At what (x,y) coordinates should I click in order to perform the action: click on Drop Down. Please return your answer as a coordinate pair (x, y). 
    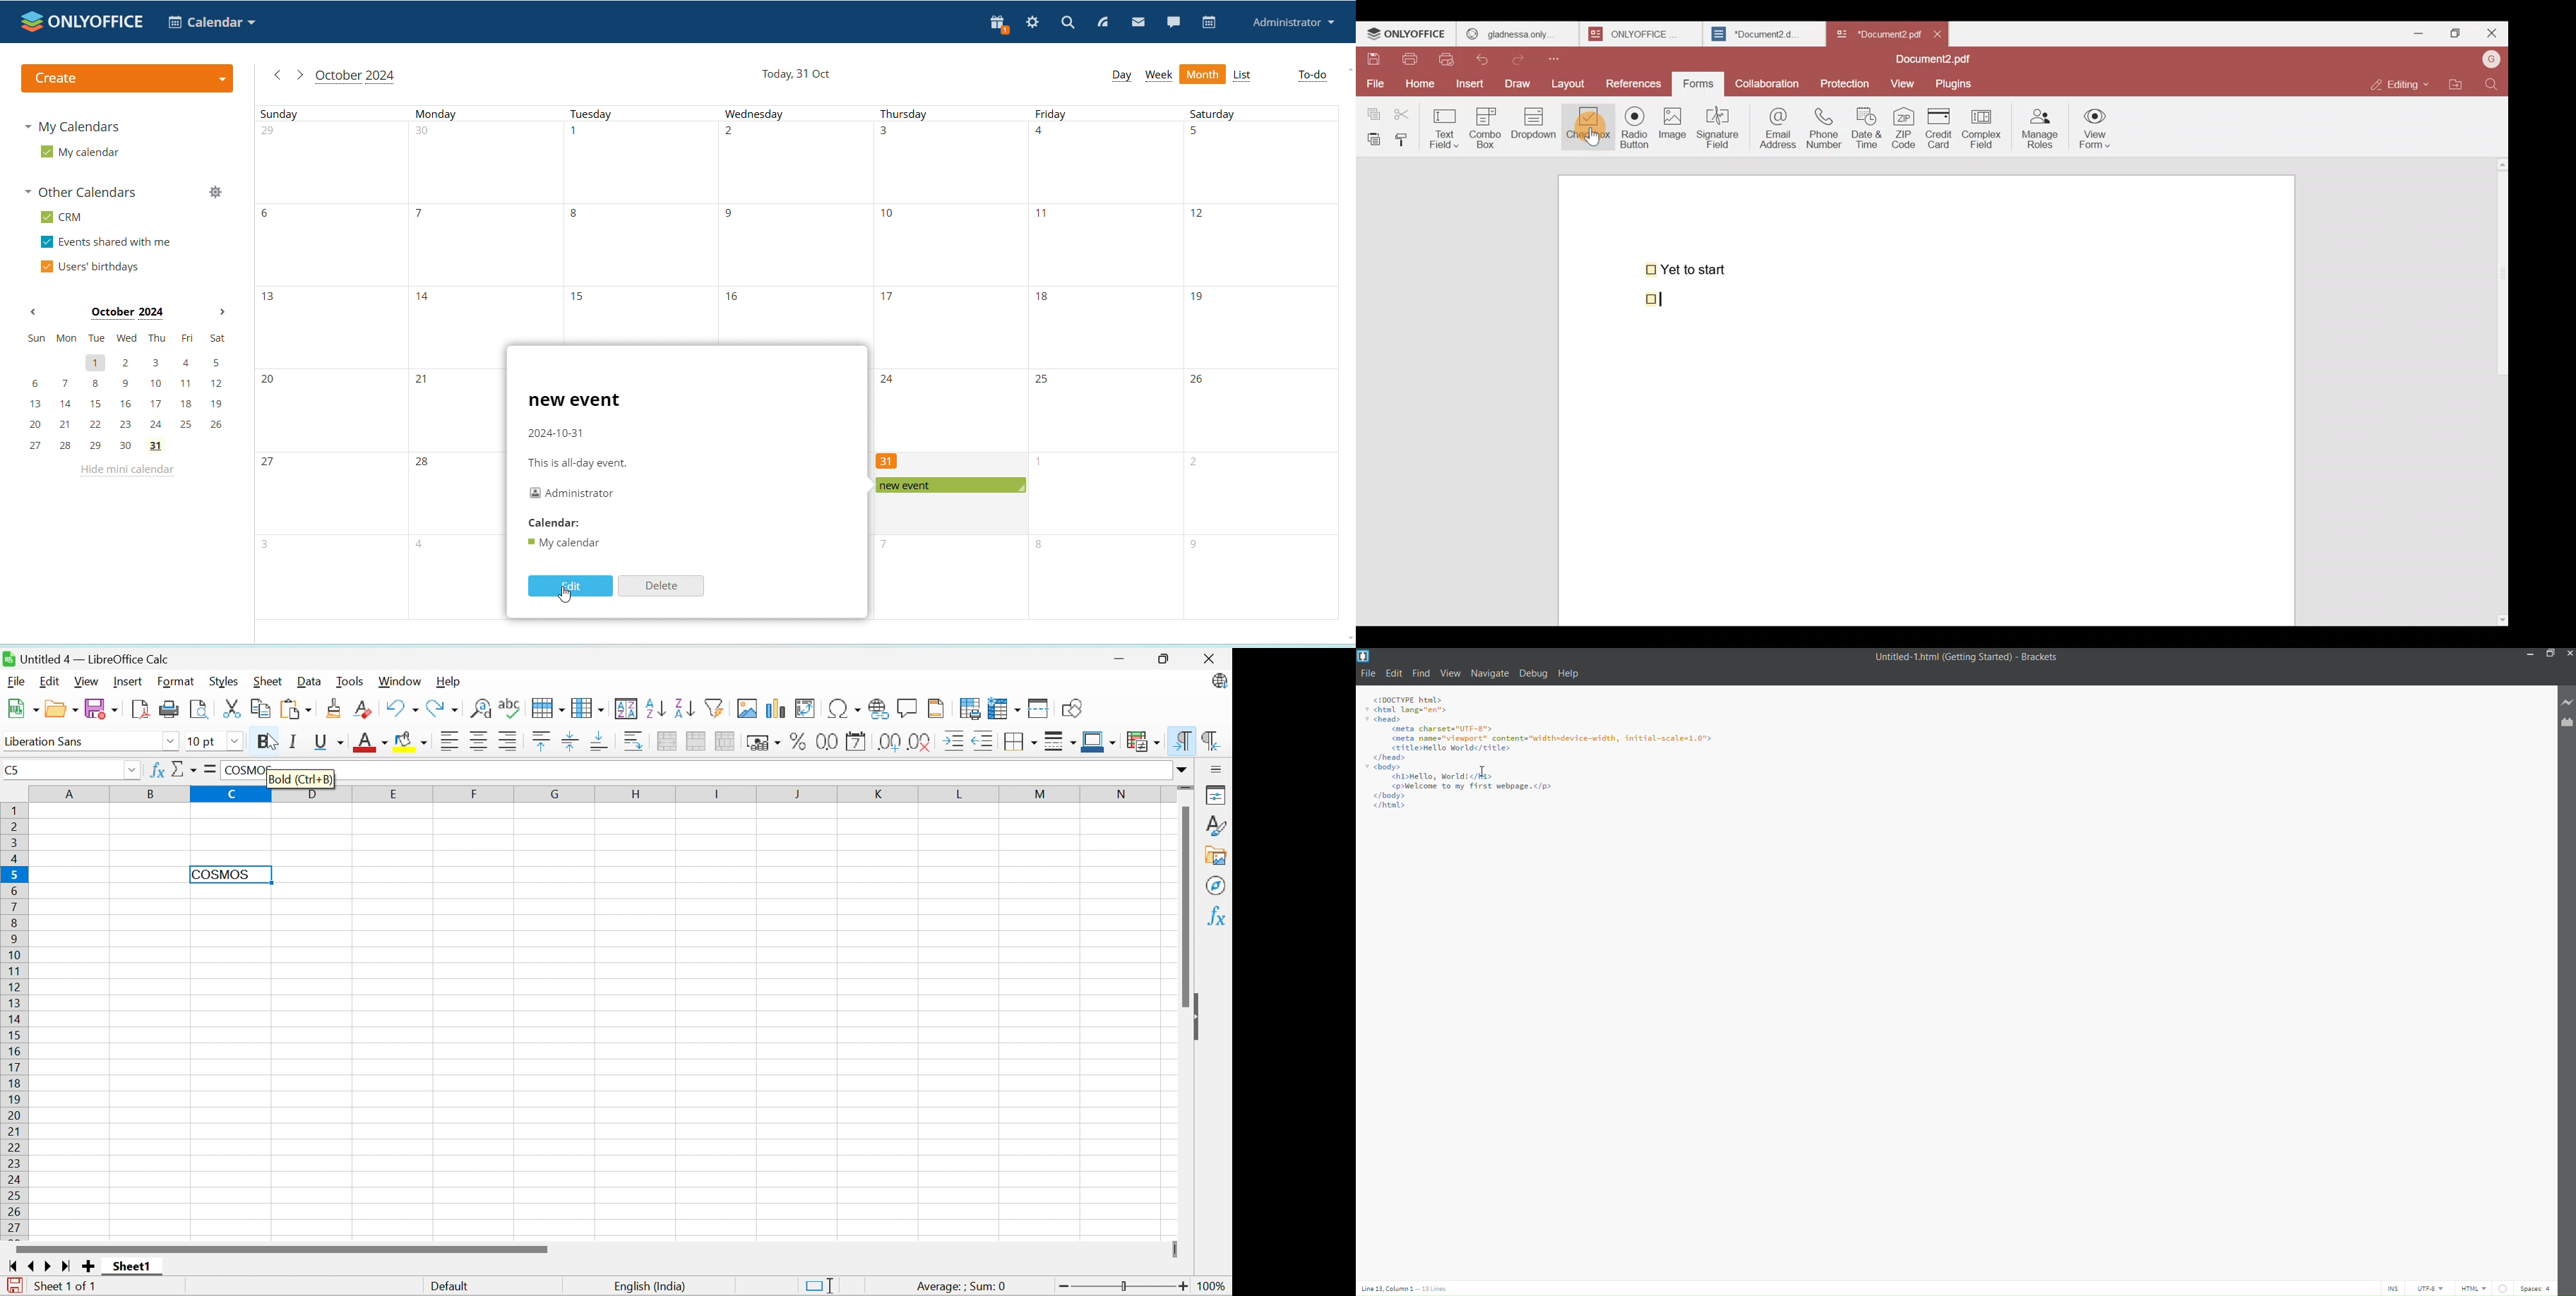
    Looking at the image, I should click on (168, 740).